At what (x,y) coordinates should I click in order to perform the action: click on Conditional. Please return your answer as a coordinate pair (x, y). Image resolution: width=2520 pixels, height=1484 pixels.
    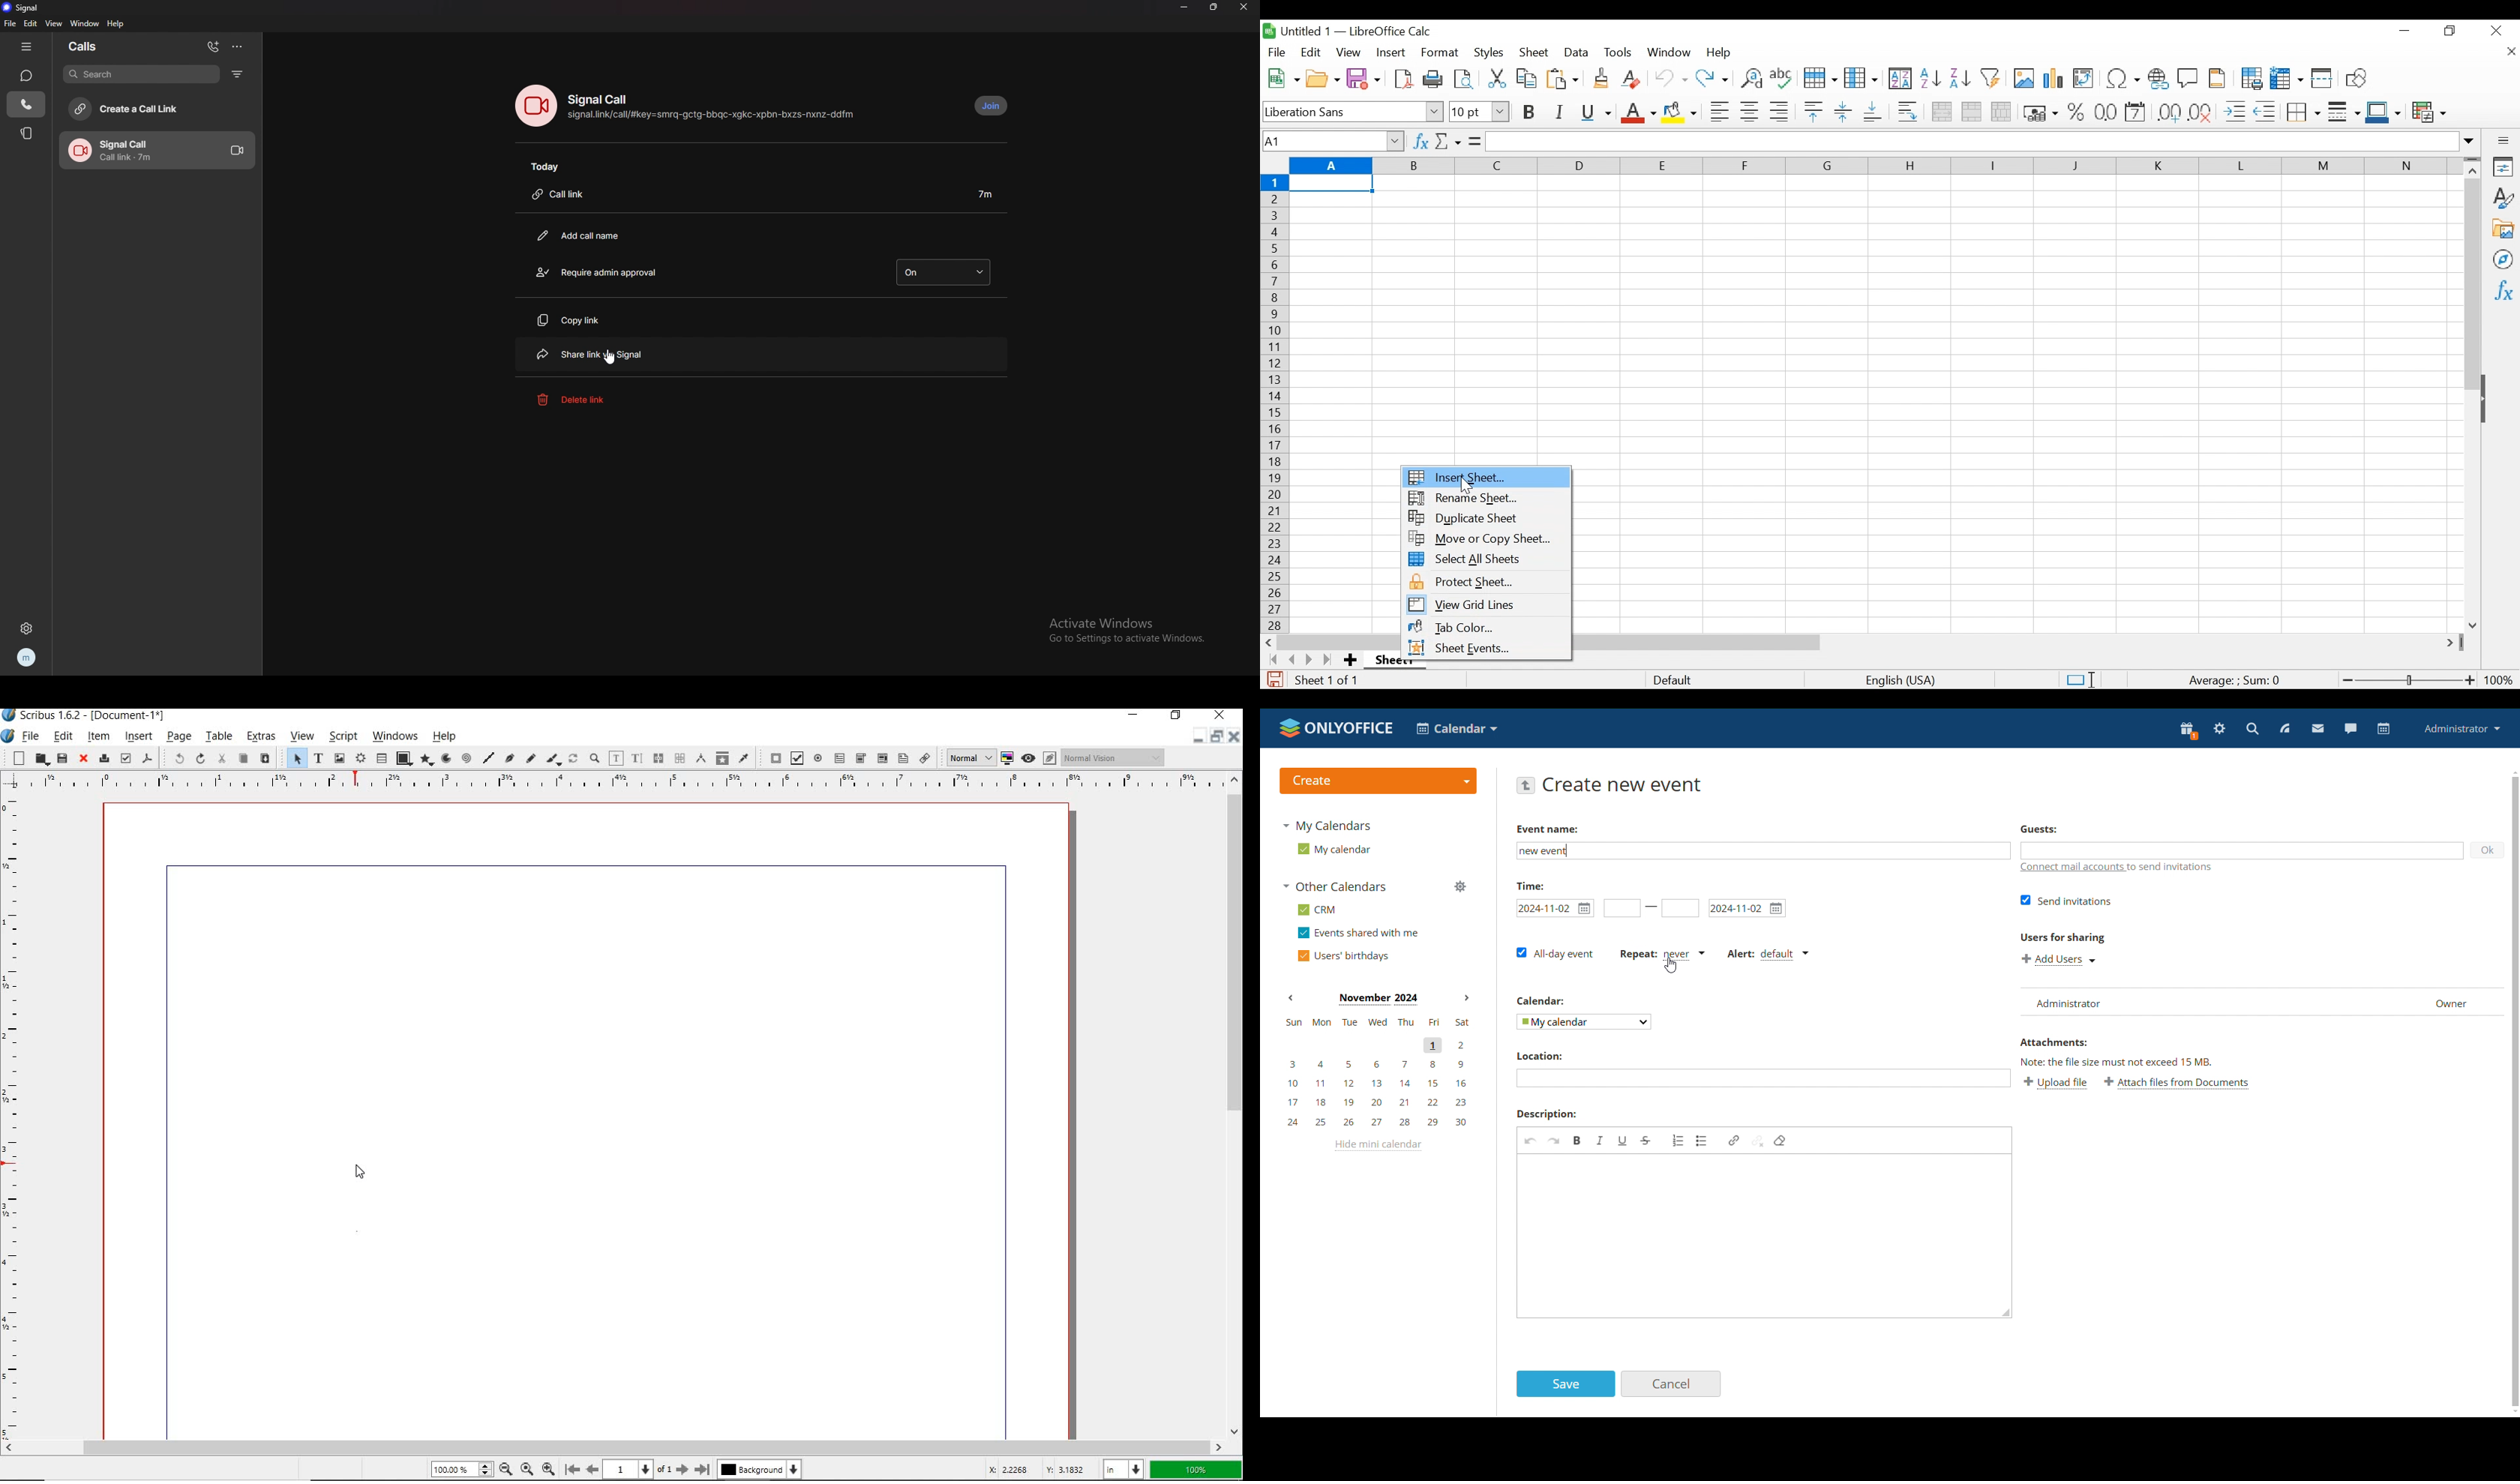
    Looking at the image, I should click on (2428, 114).